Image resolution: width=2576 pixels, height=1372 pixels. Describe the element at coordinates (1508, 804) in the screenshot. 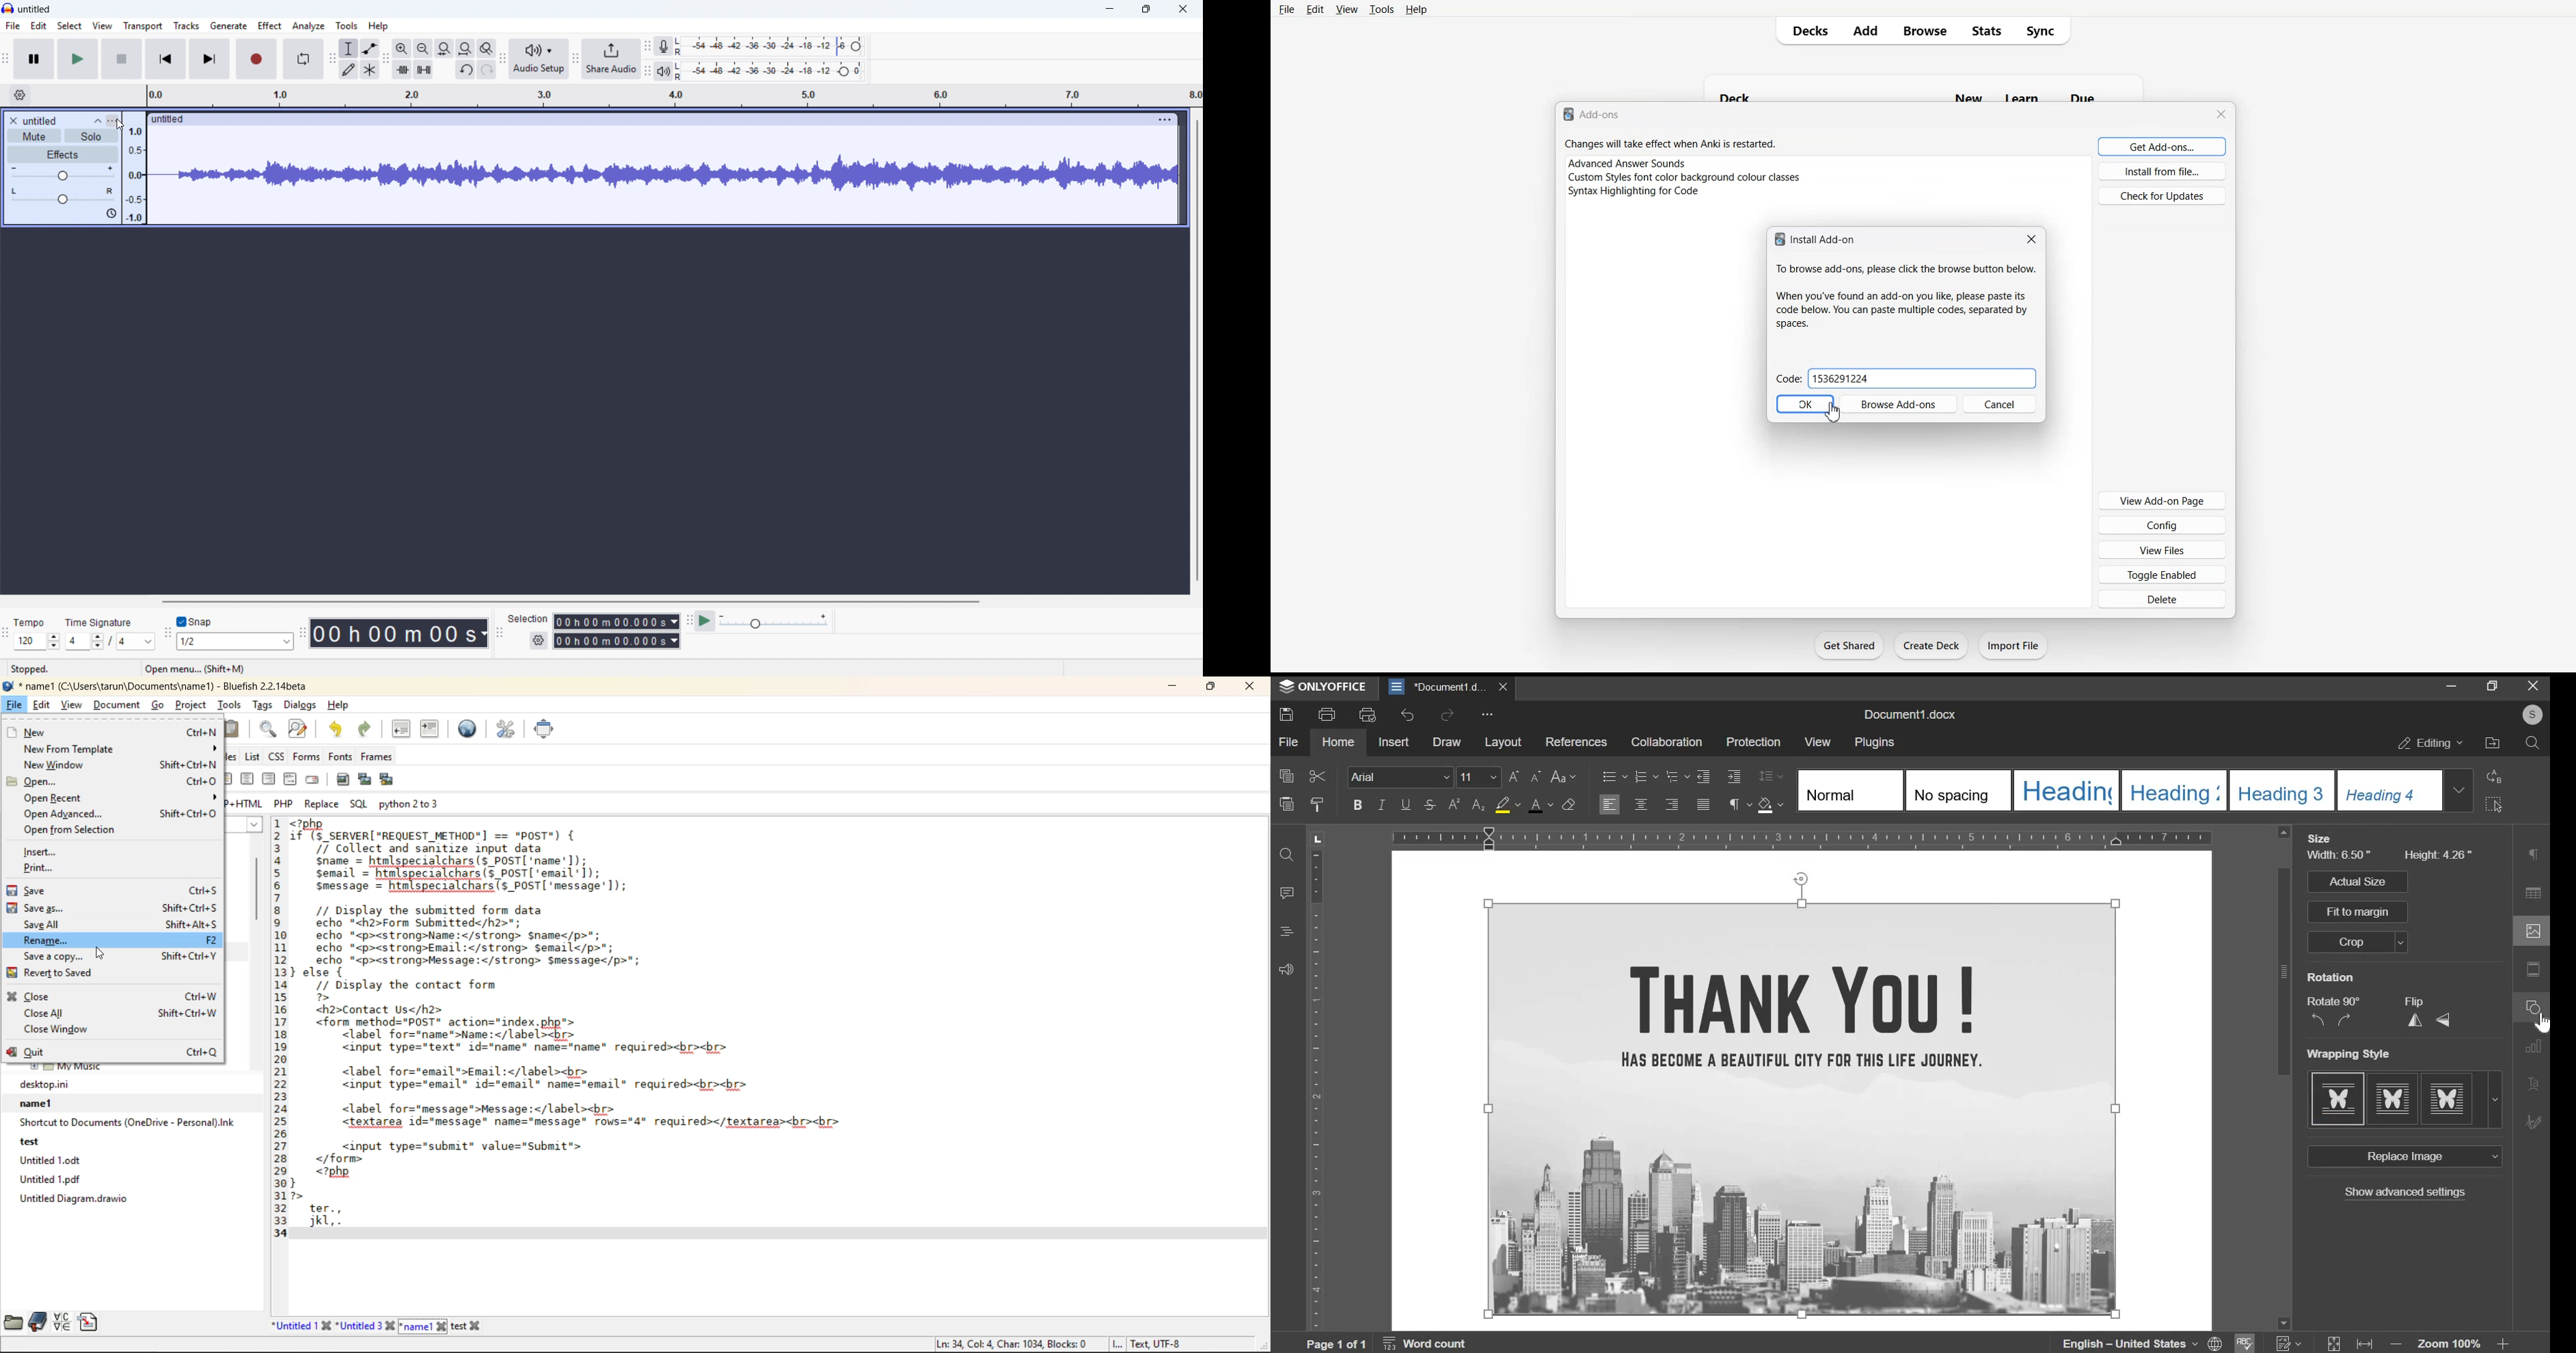

I see `fill color` at that location.